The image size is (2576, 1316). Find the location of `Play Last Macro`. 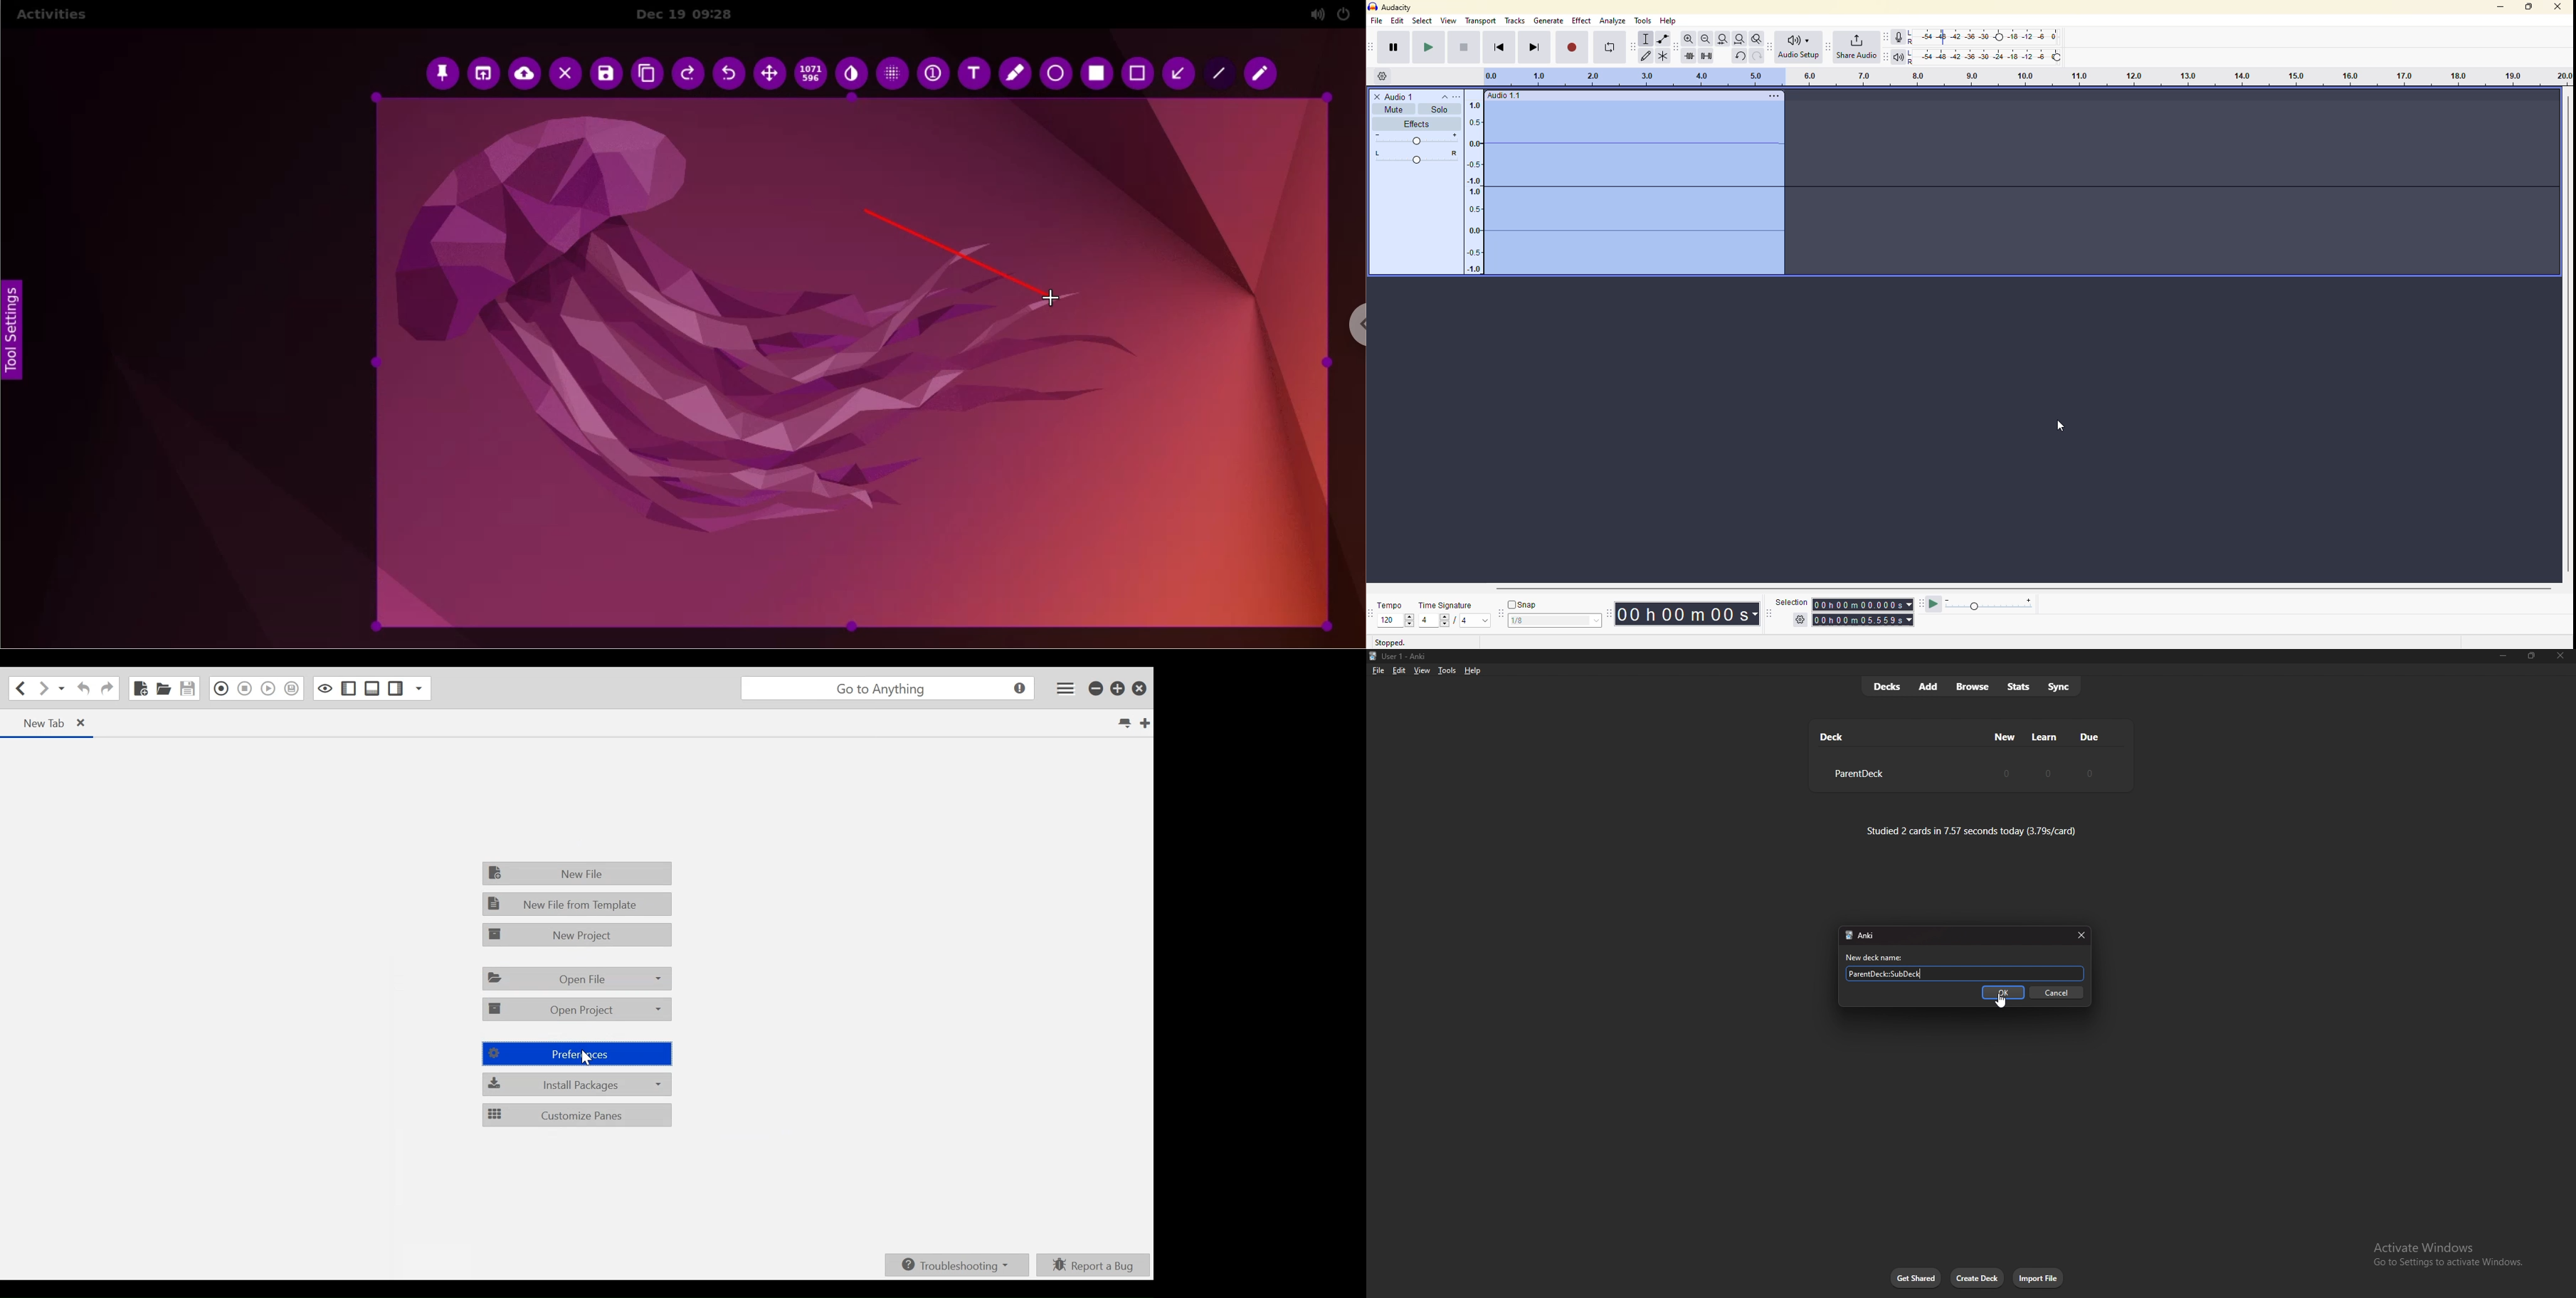

Play Last Macro is located at coordinates (268, 688).